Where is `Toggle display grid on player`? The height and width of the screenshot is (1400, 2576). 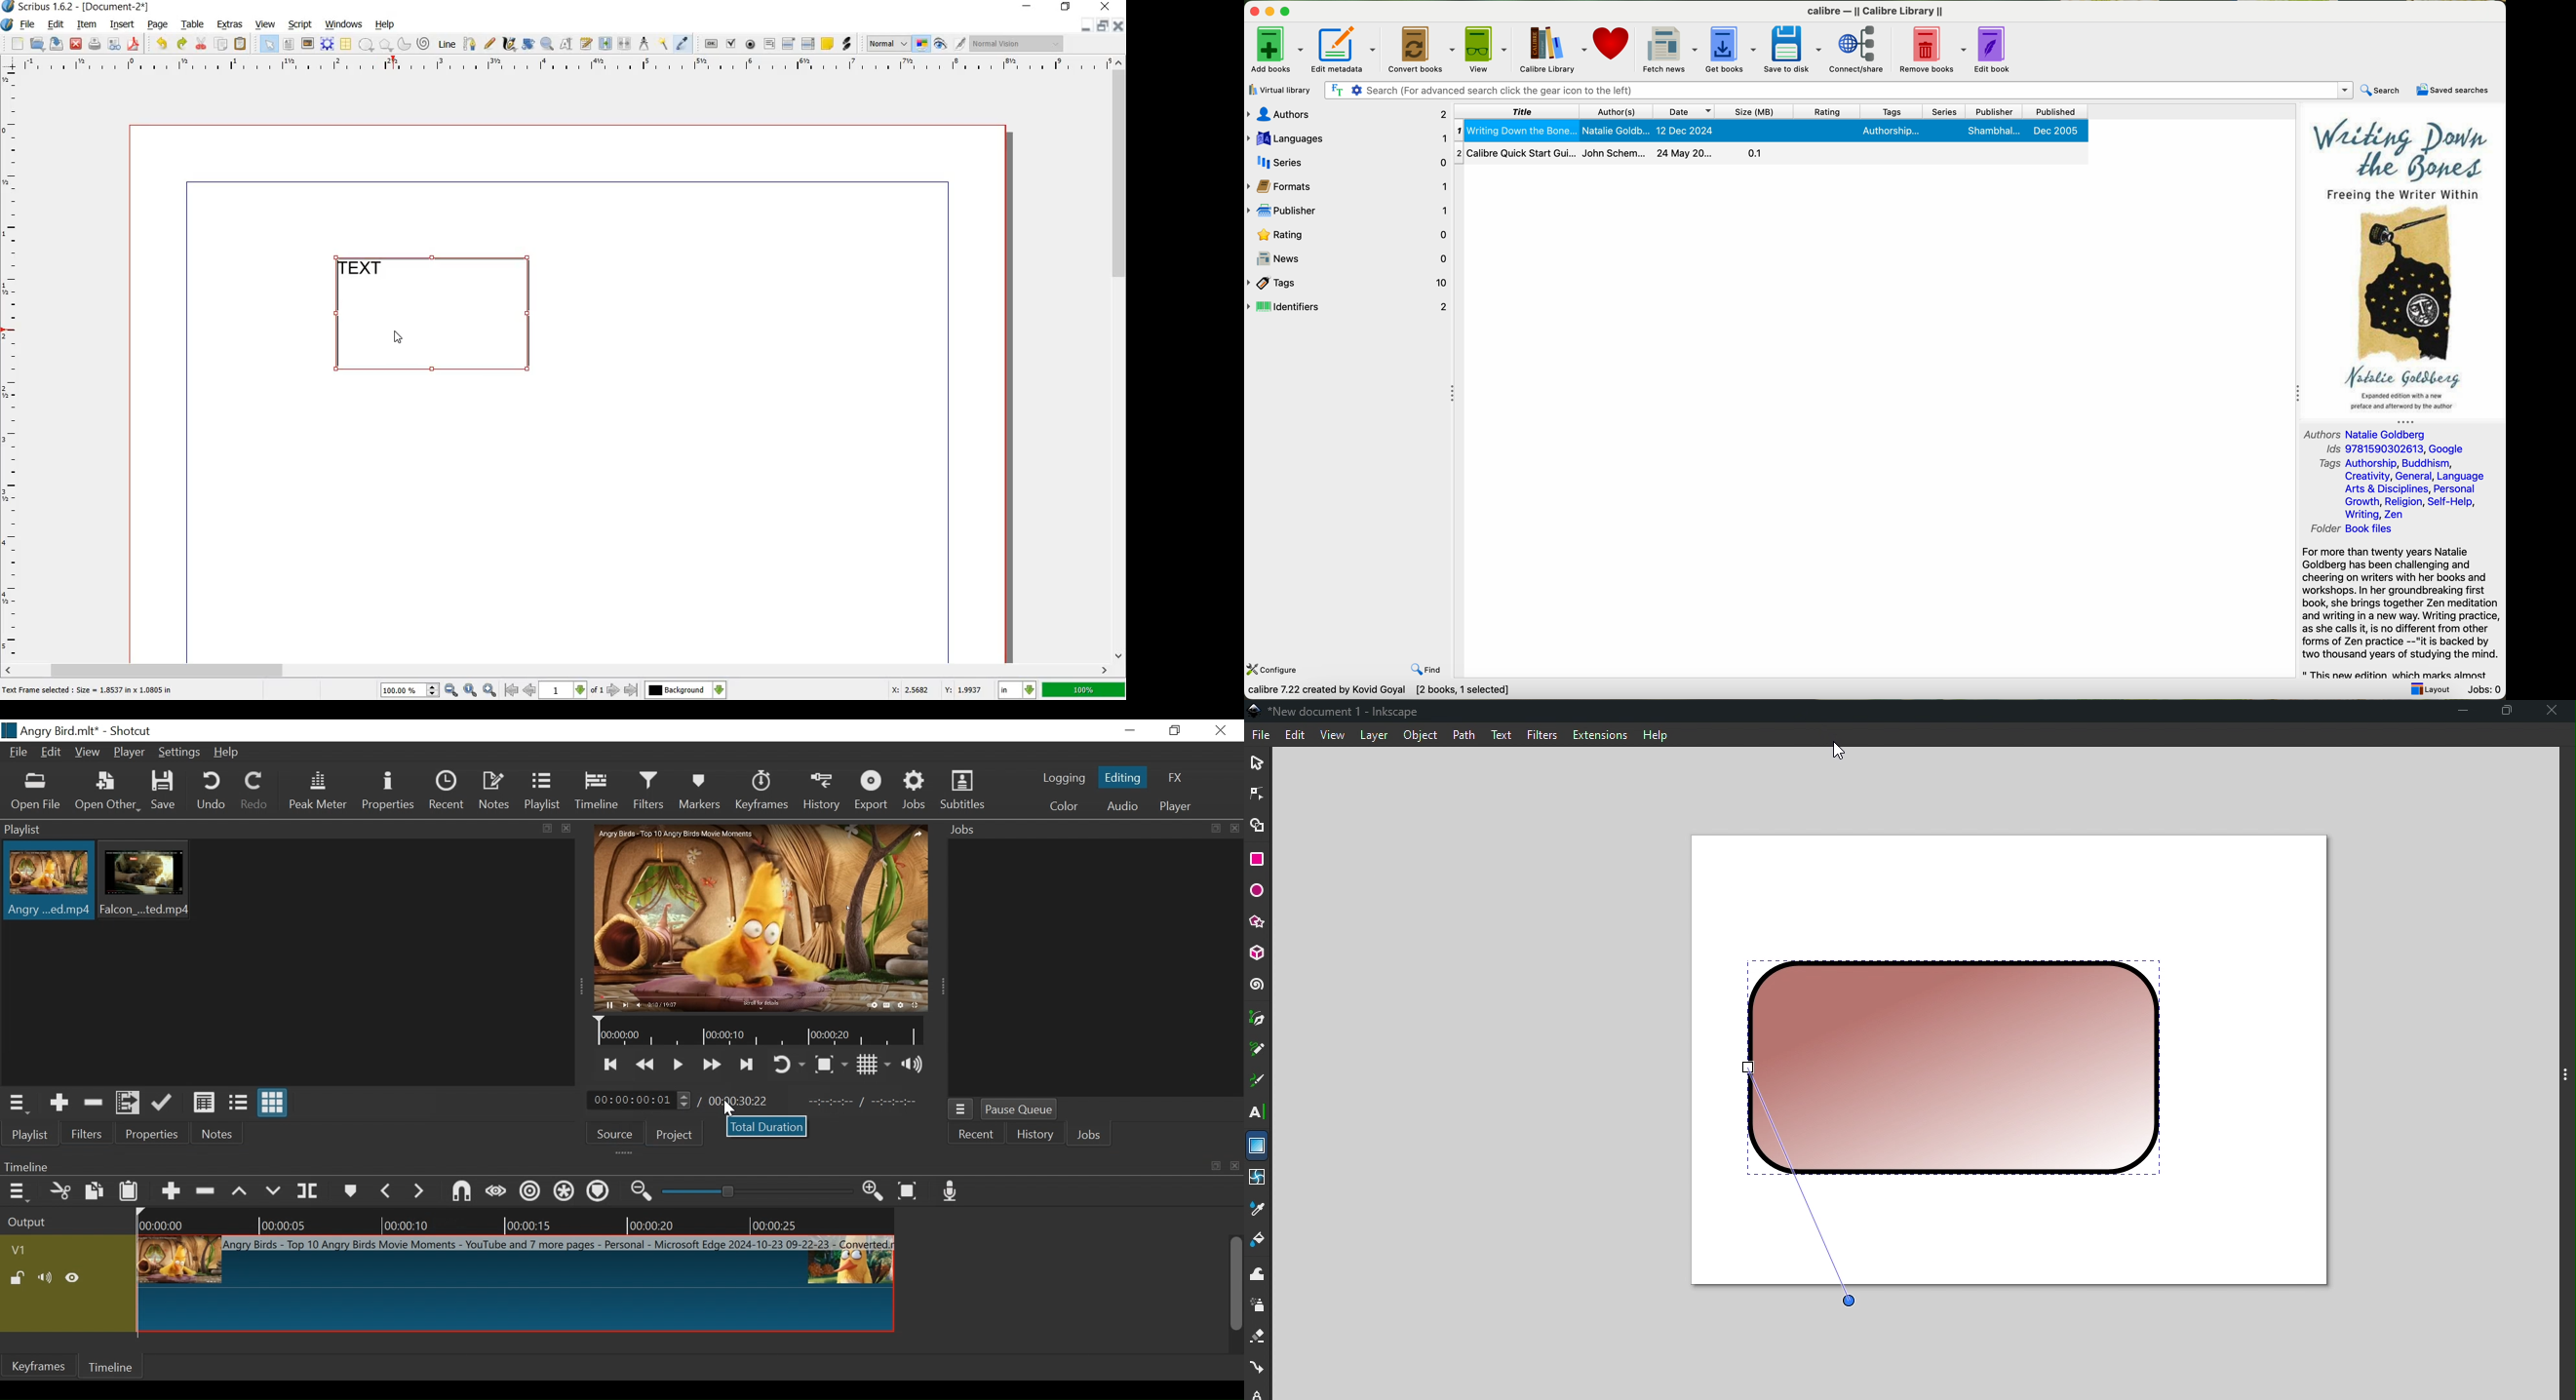 Toggle display grid on player is located at coordinates (877, 1064).